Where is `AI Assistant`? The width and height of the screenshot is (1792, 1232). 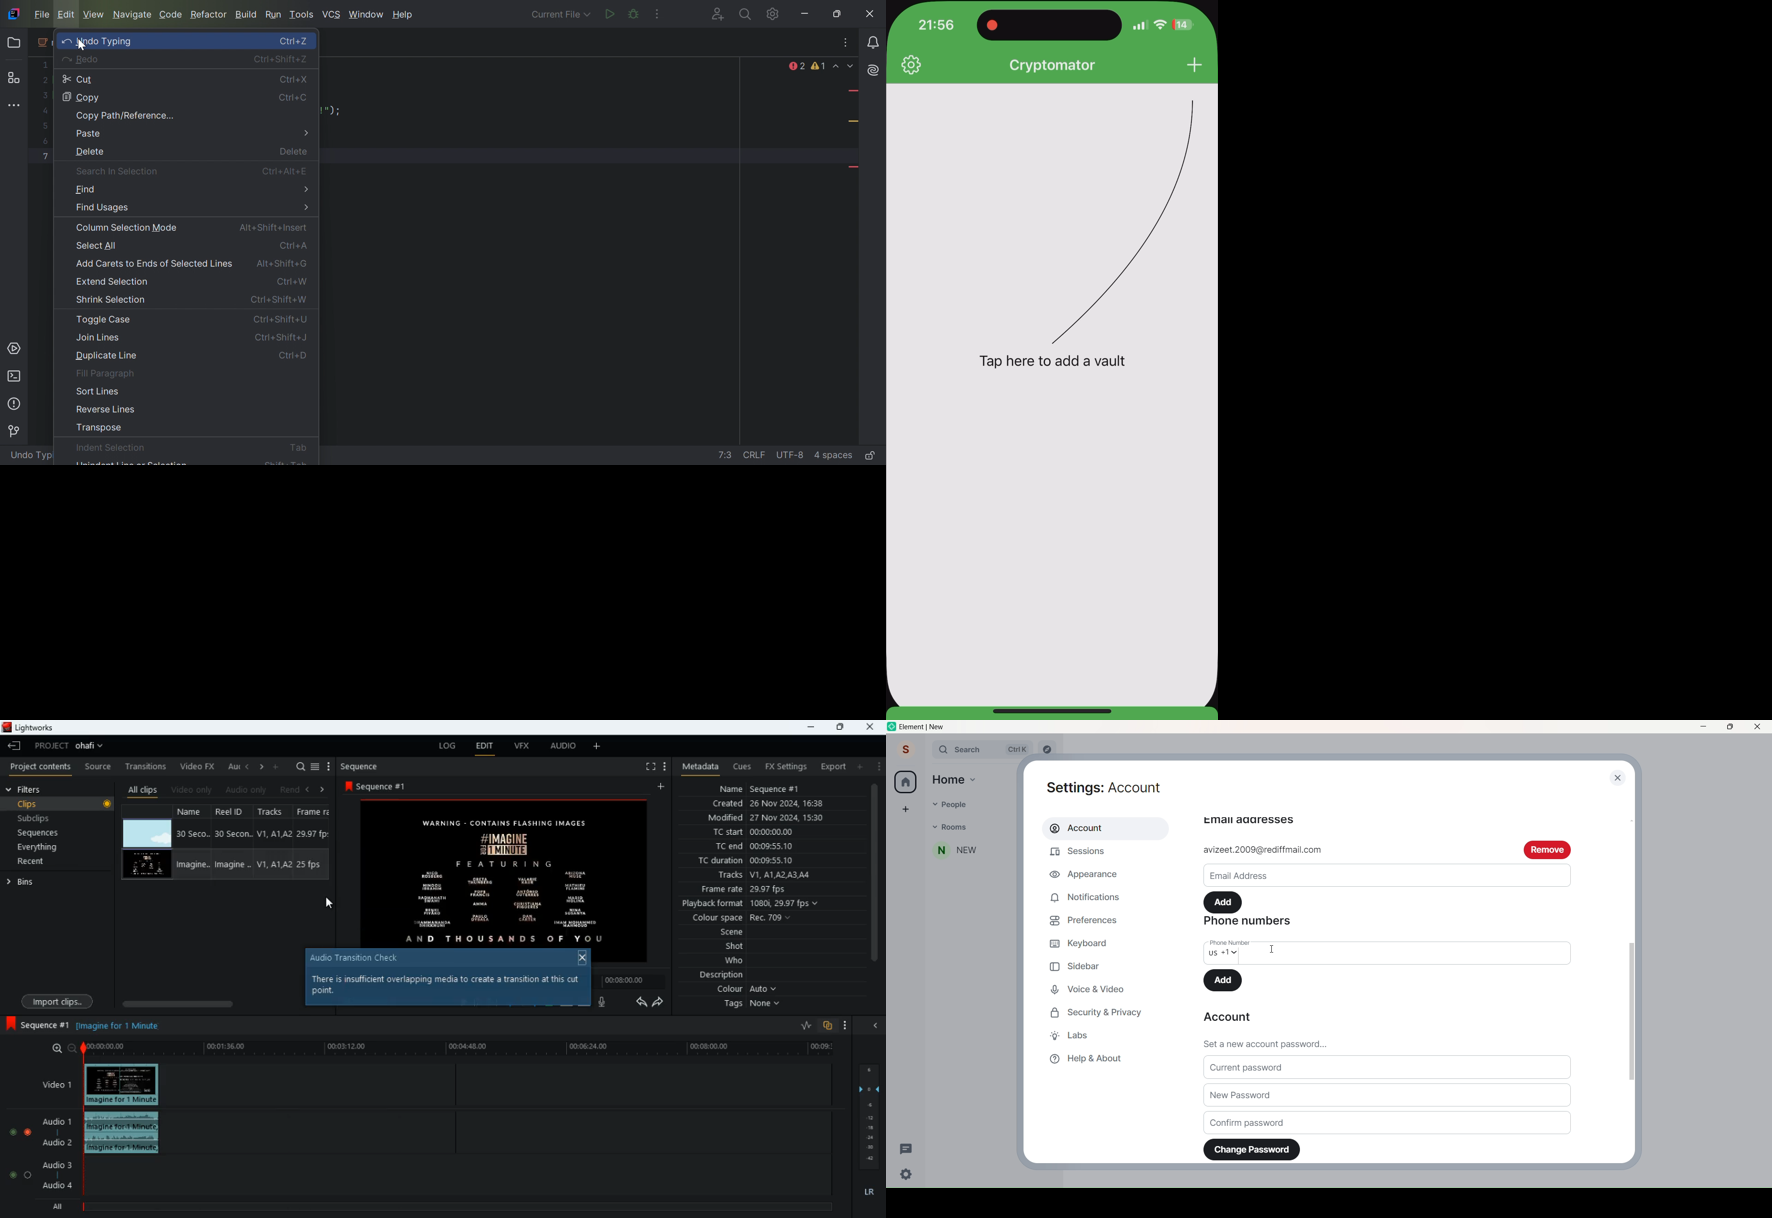 AI Assistant is located at coordinates (872, 71).